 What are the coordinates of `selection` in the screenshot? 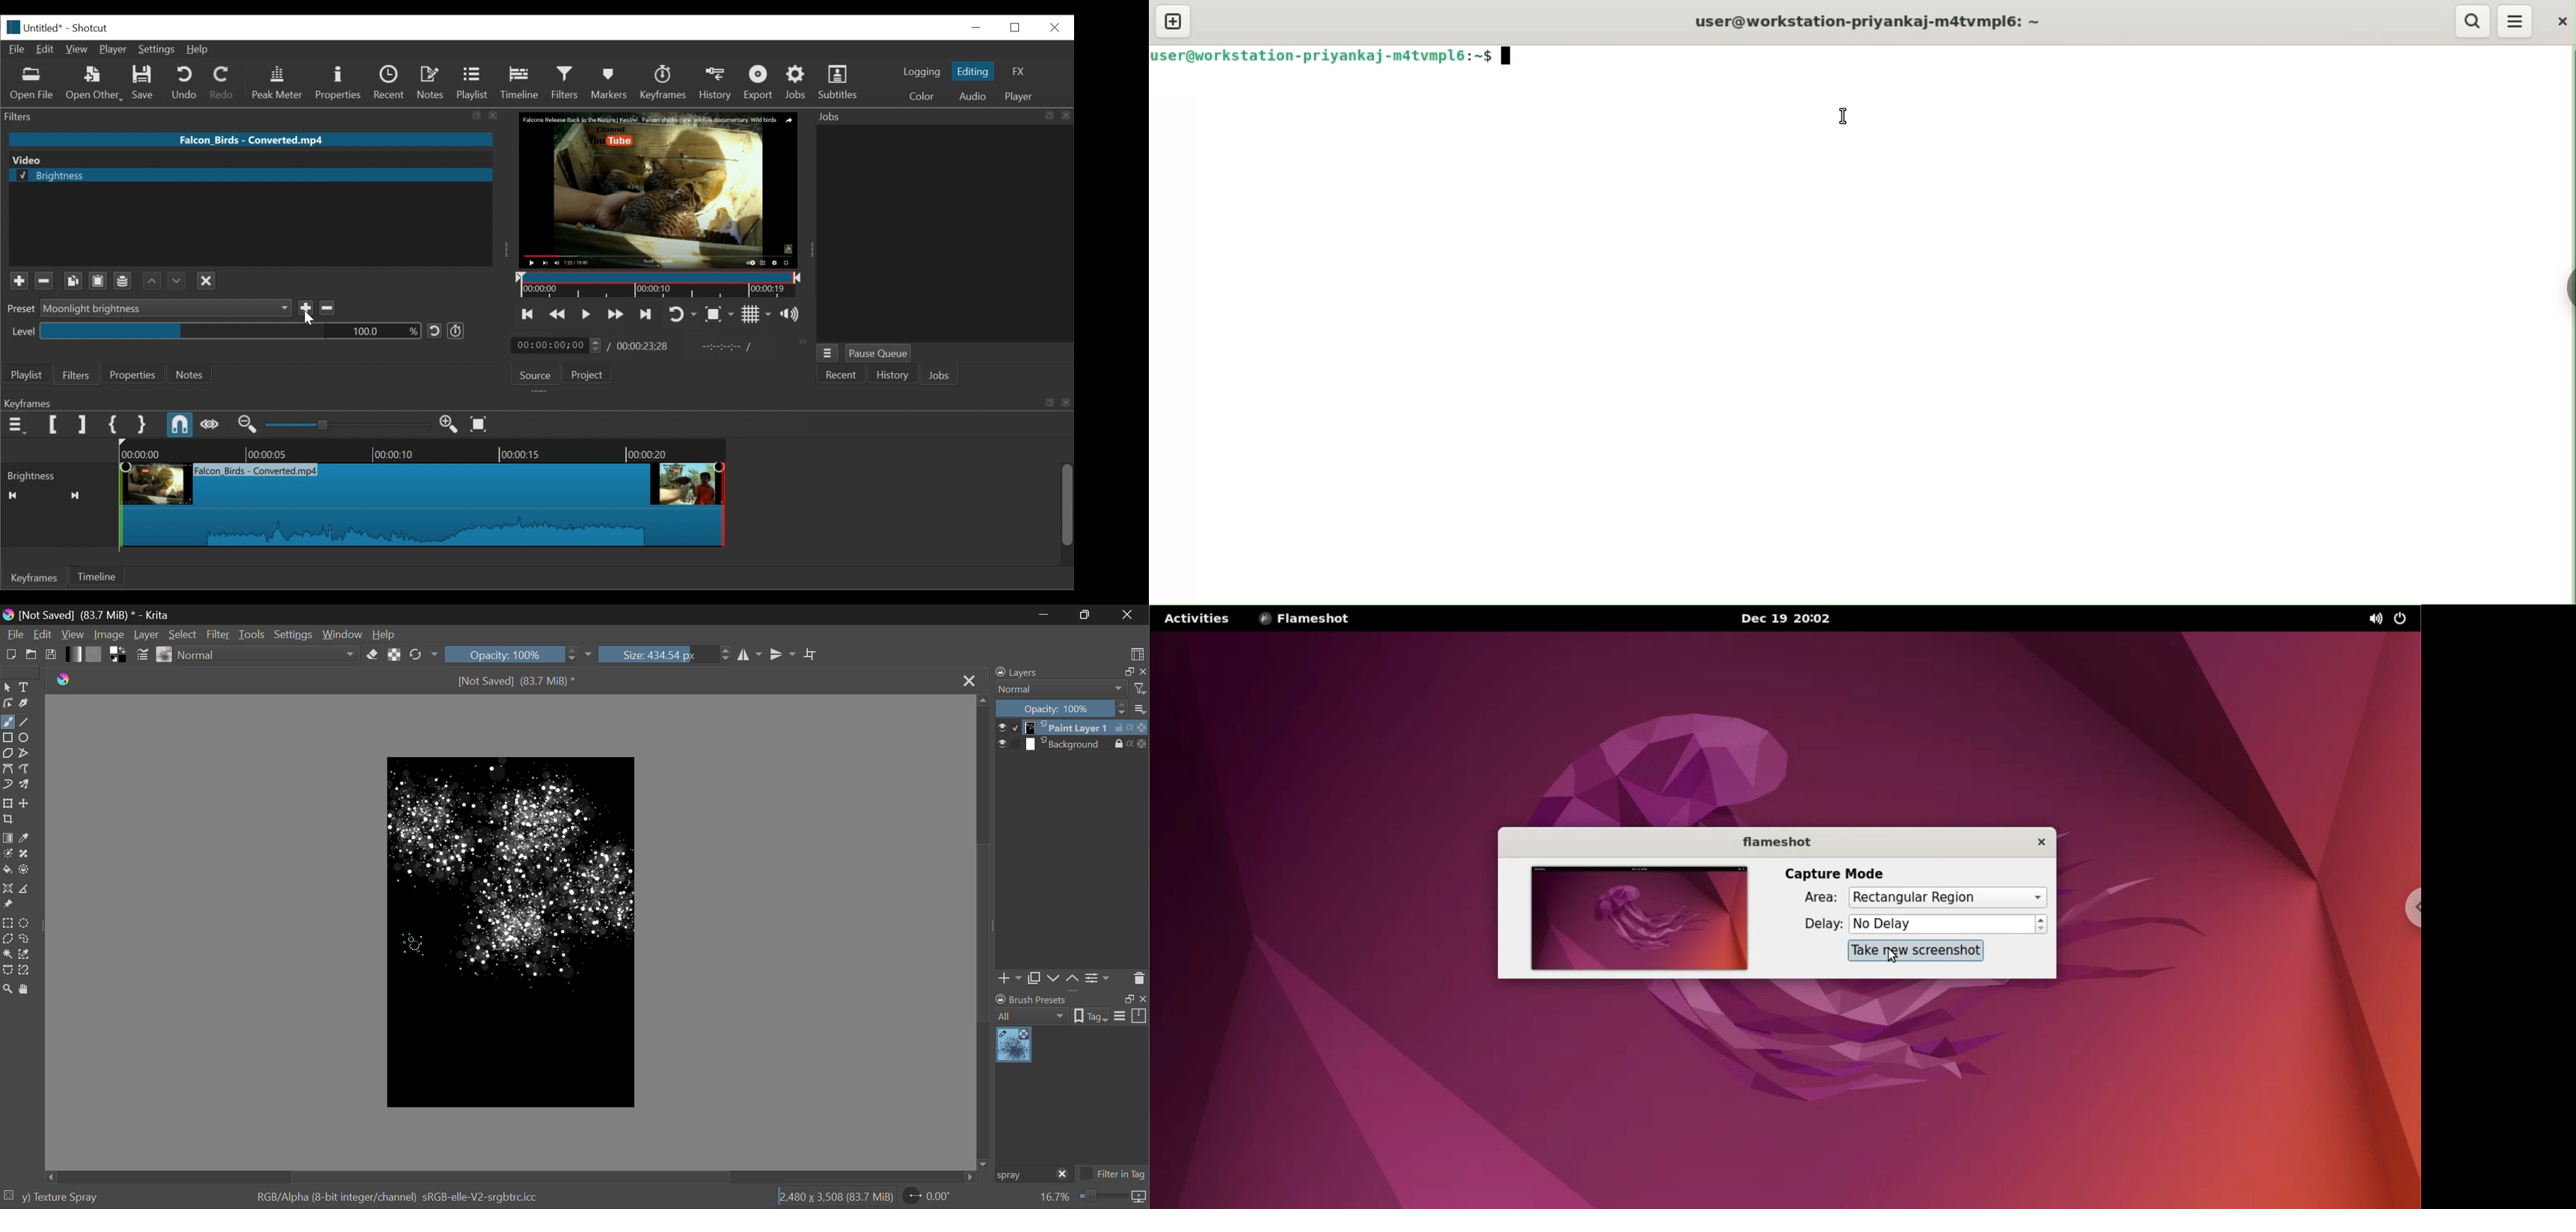 It's located at (10, 1195).